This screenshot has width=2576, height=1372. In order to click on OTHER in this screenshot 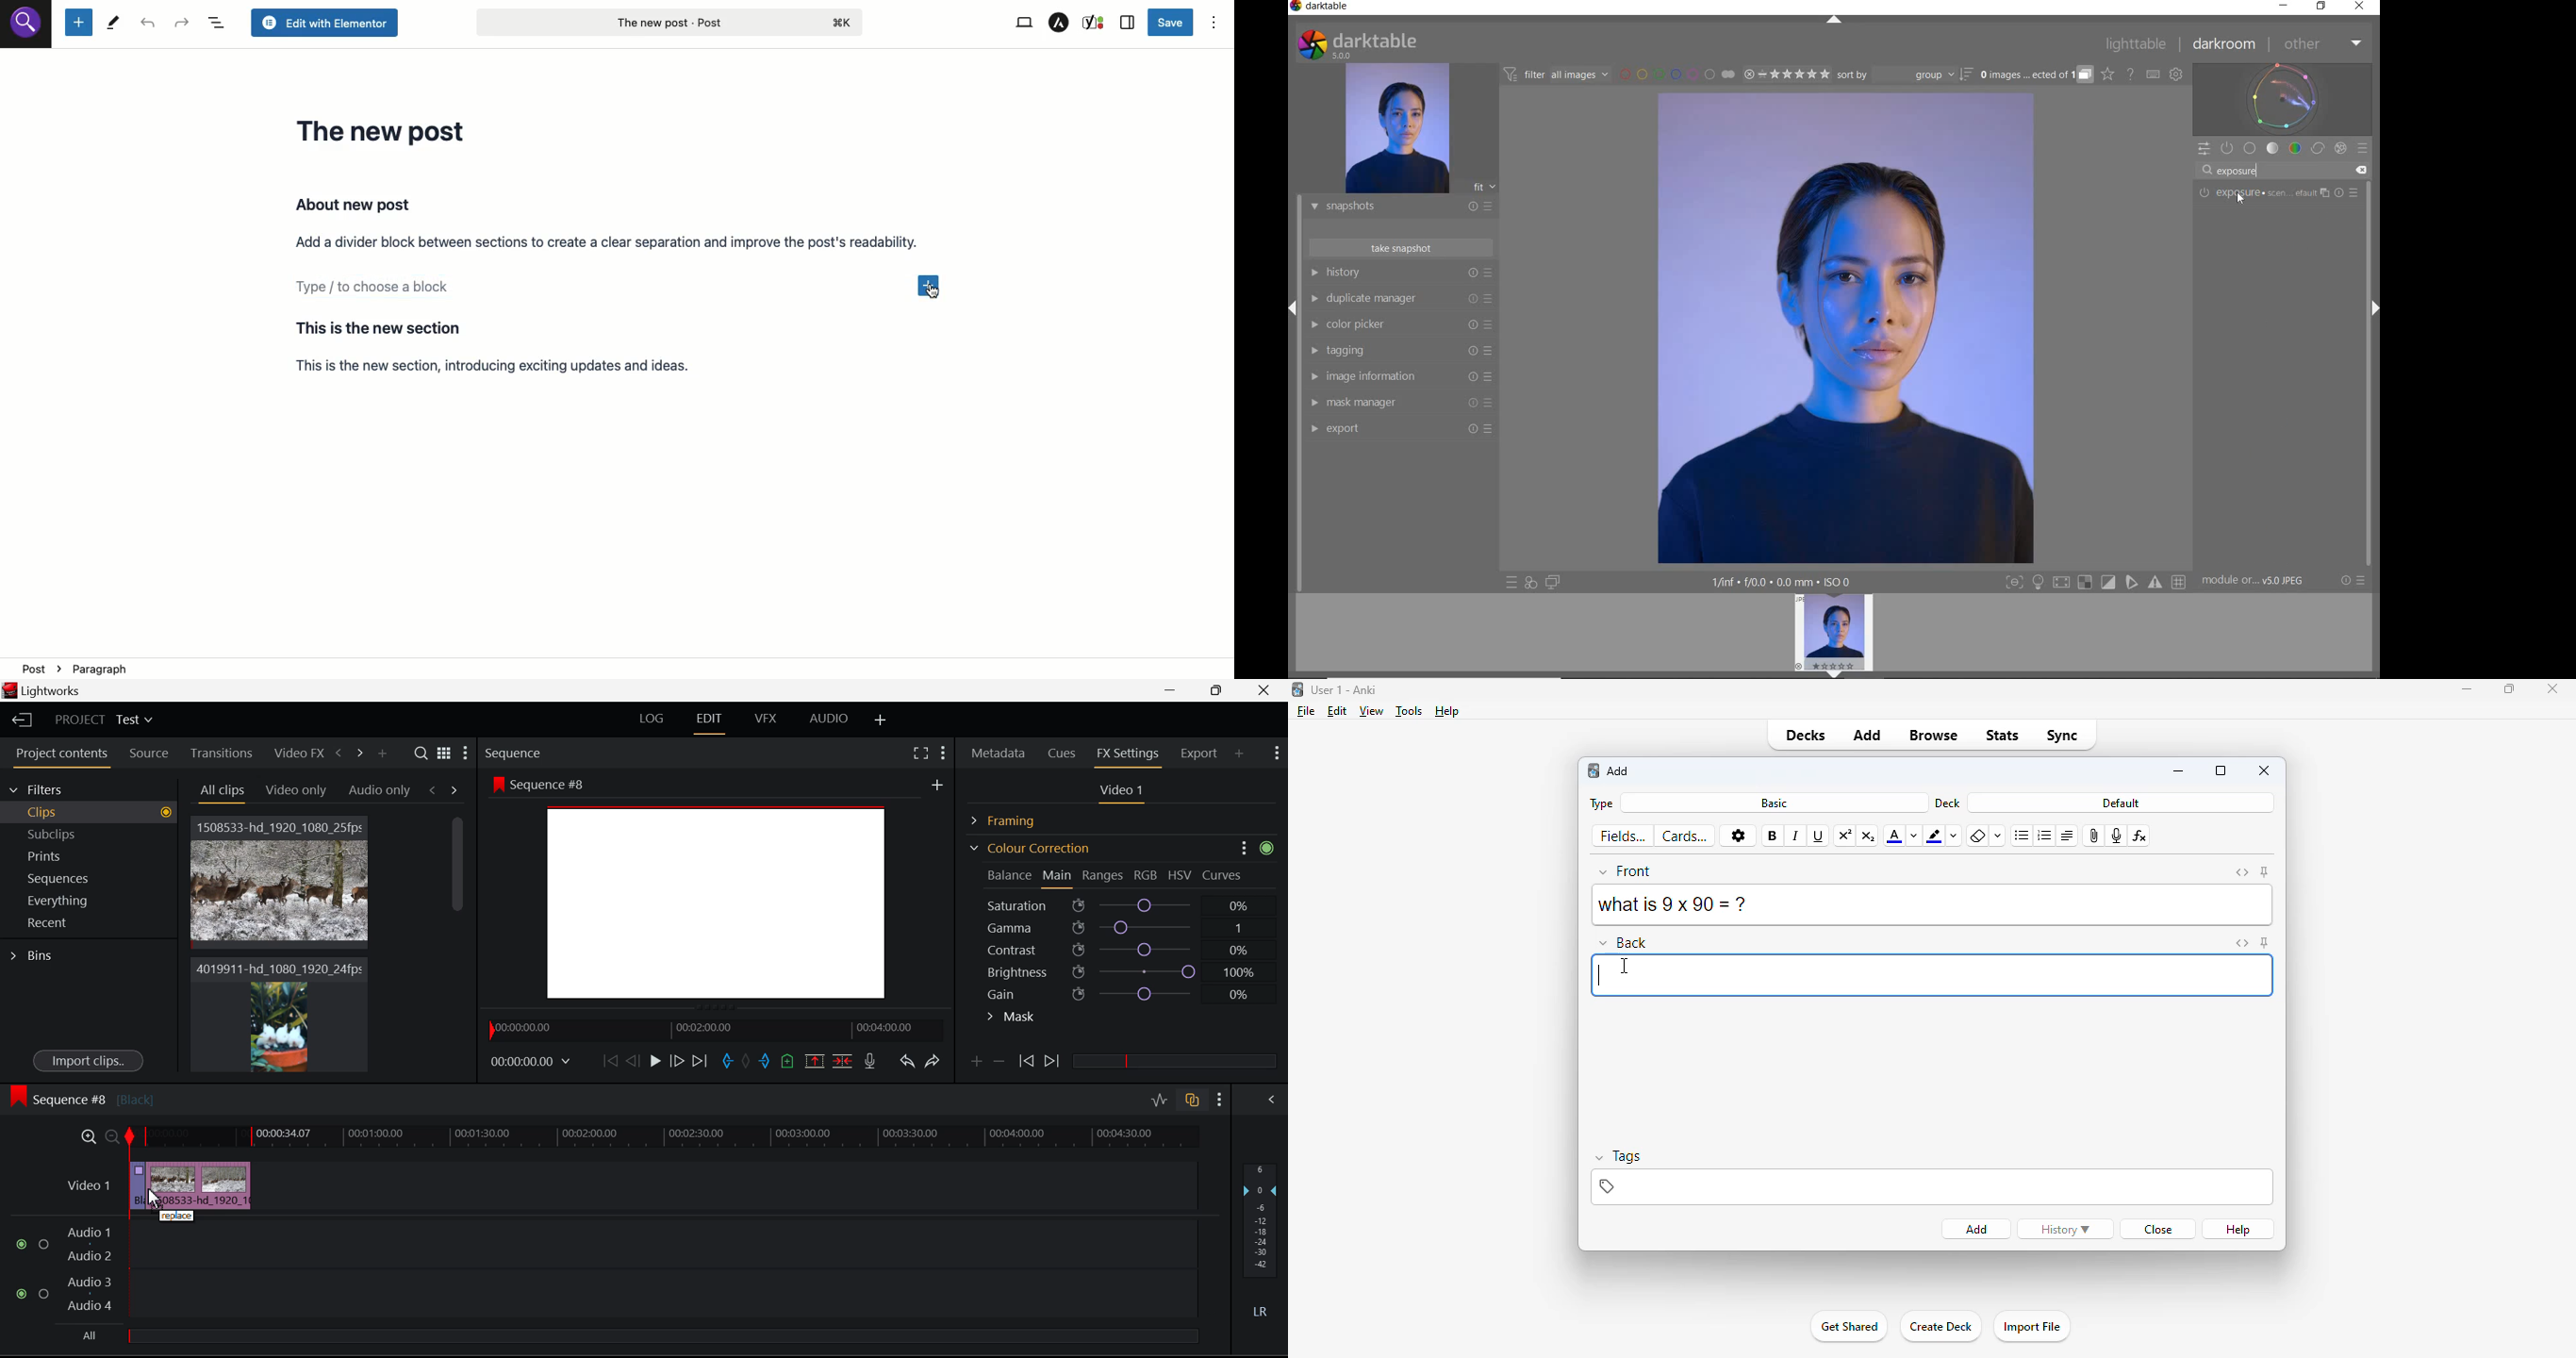, I will do `click(2322, 45)`.